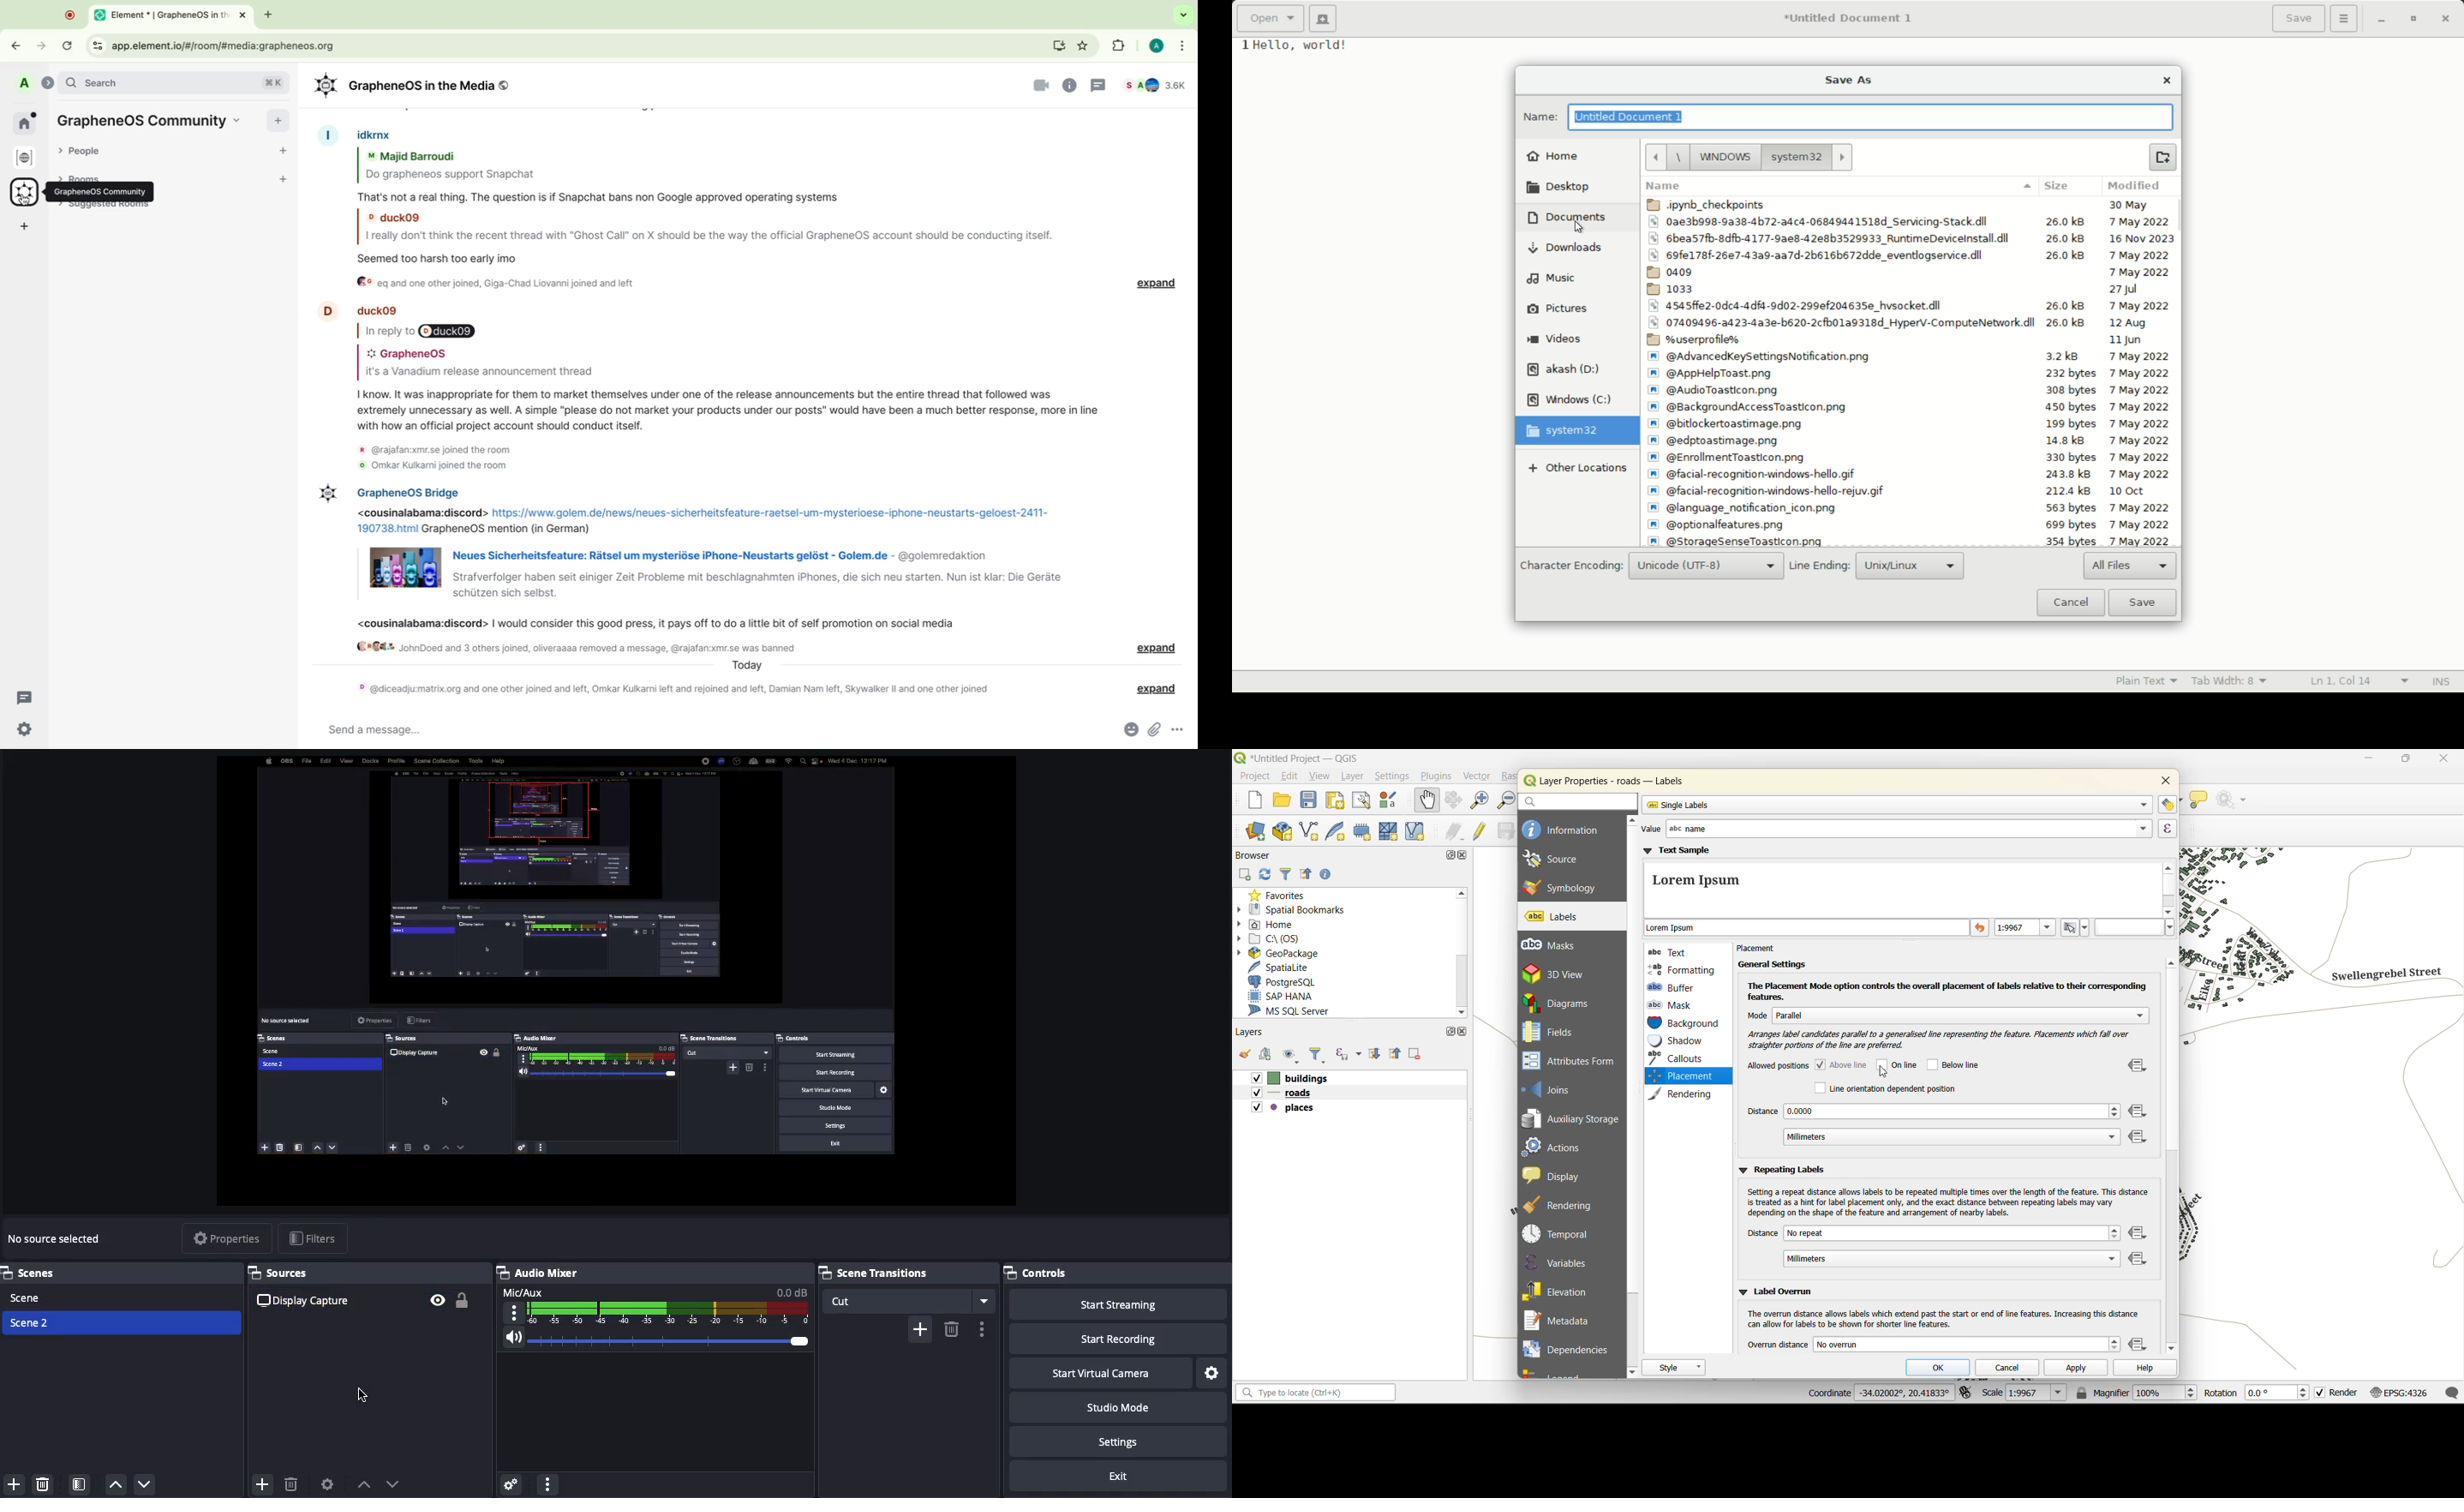 This screenshot has width=2464, height=1512. Describe the element at coordinates (1454, 801) in the screenshot. I see `pan to selection` at that location.